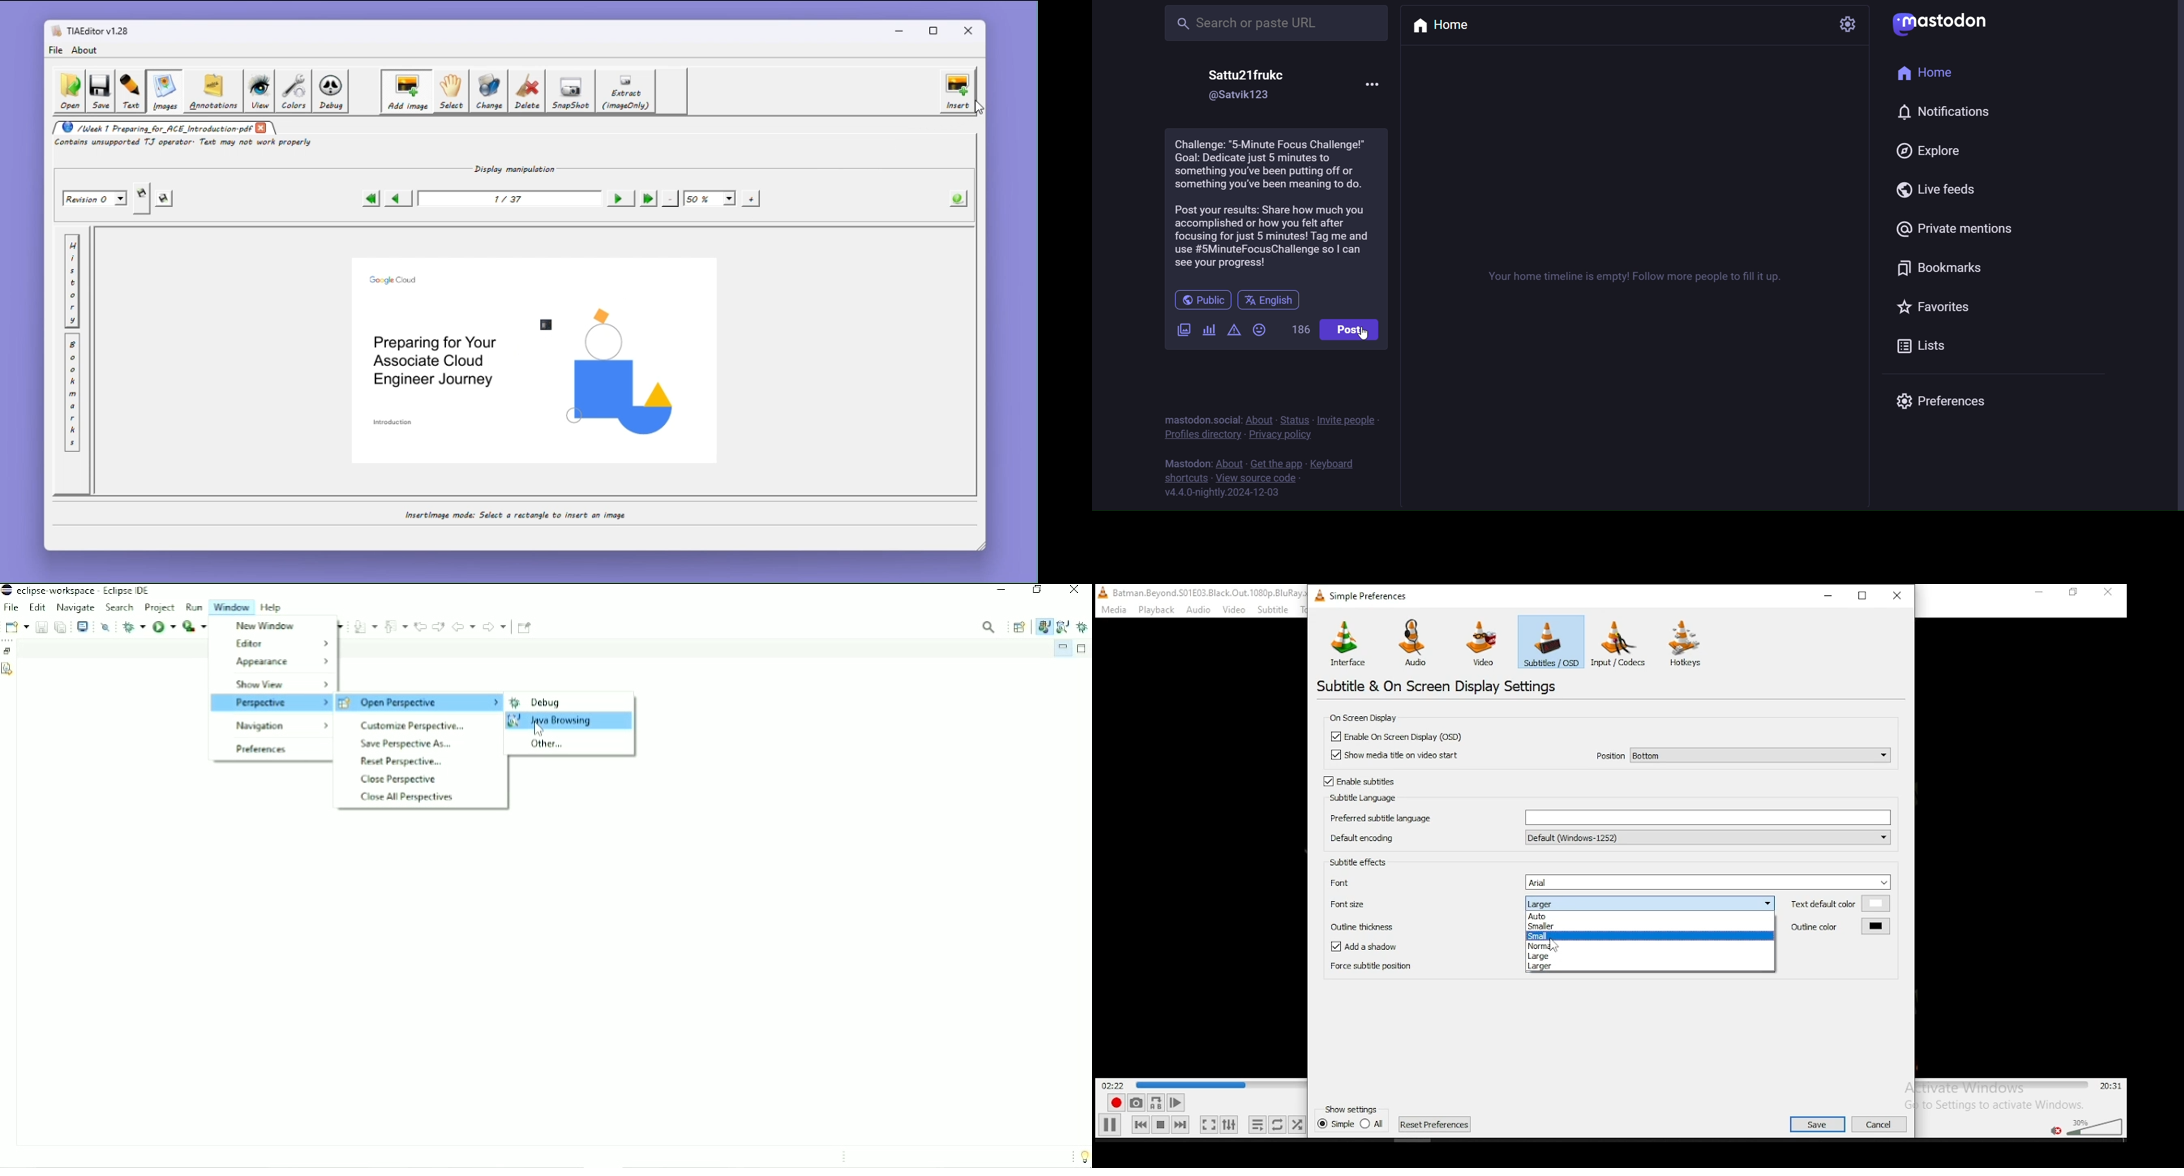 Image resolution: width=2184 pixels, height=1176 pixels. I want to click on click to select between loop all, loop one, and no loop, so click(1276, 1126).